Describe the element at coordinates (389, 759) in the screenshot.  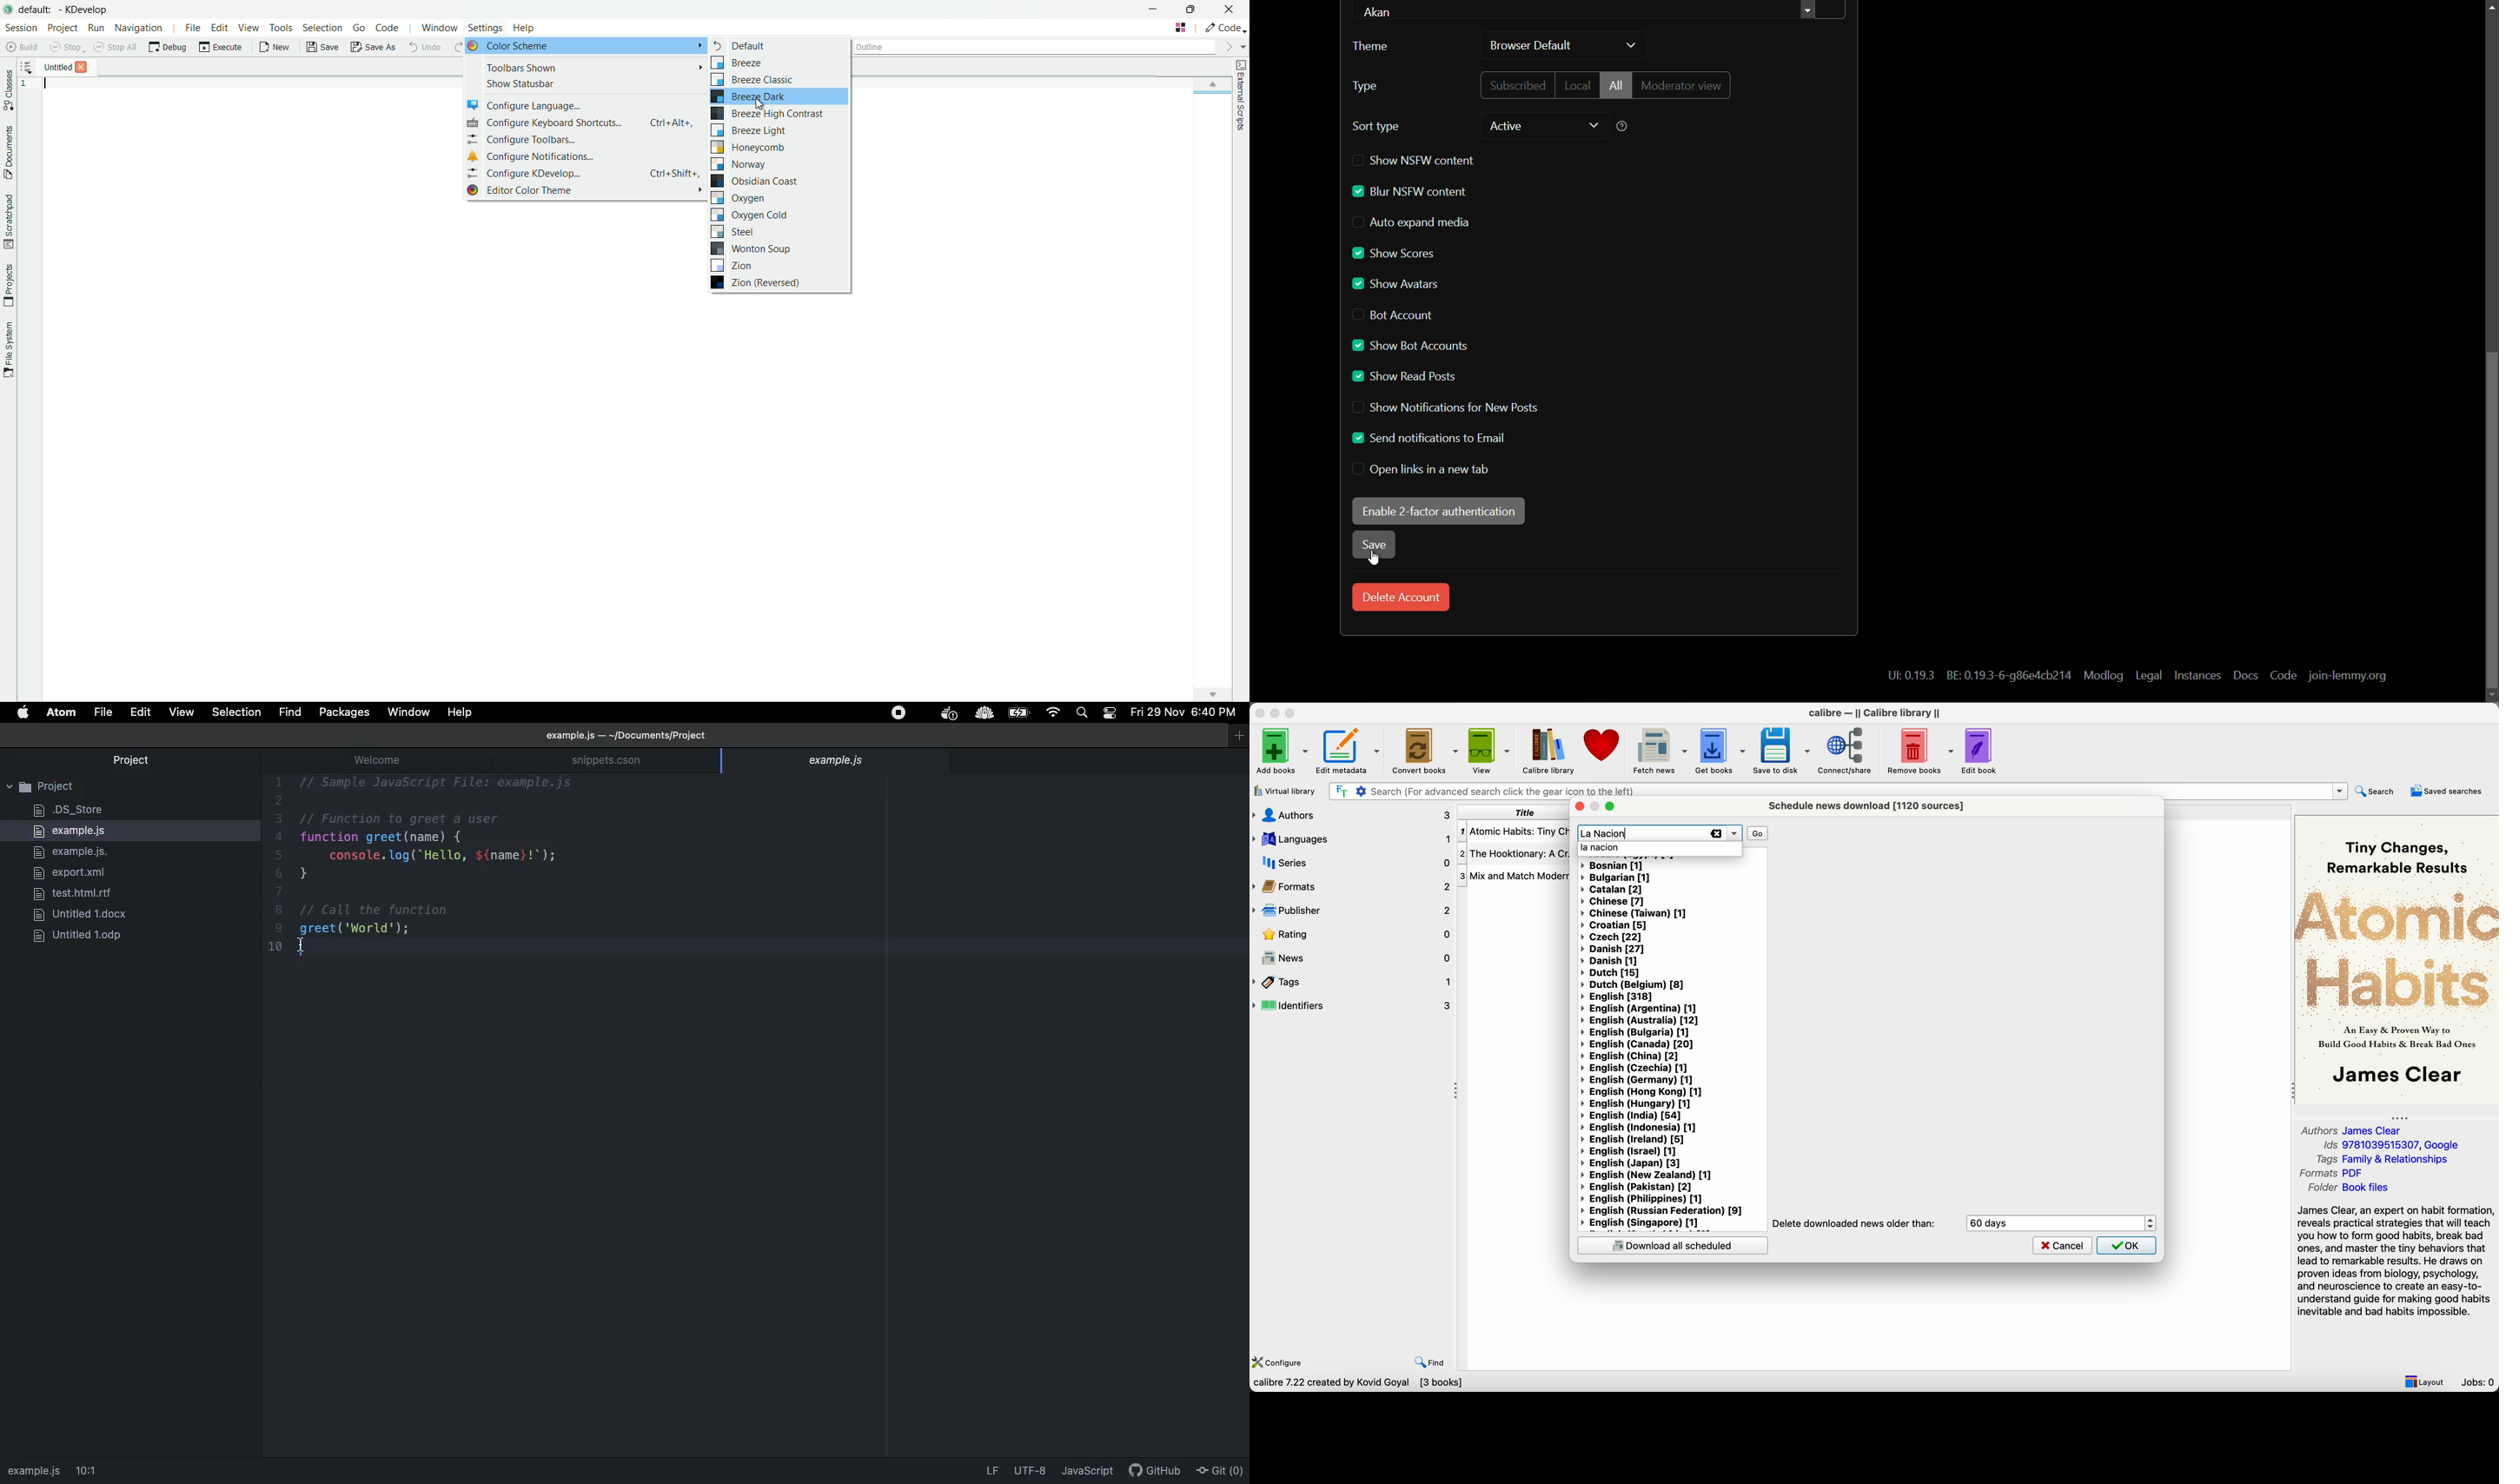
I see `welcome` at that location.